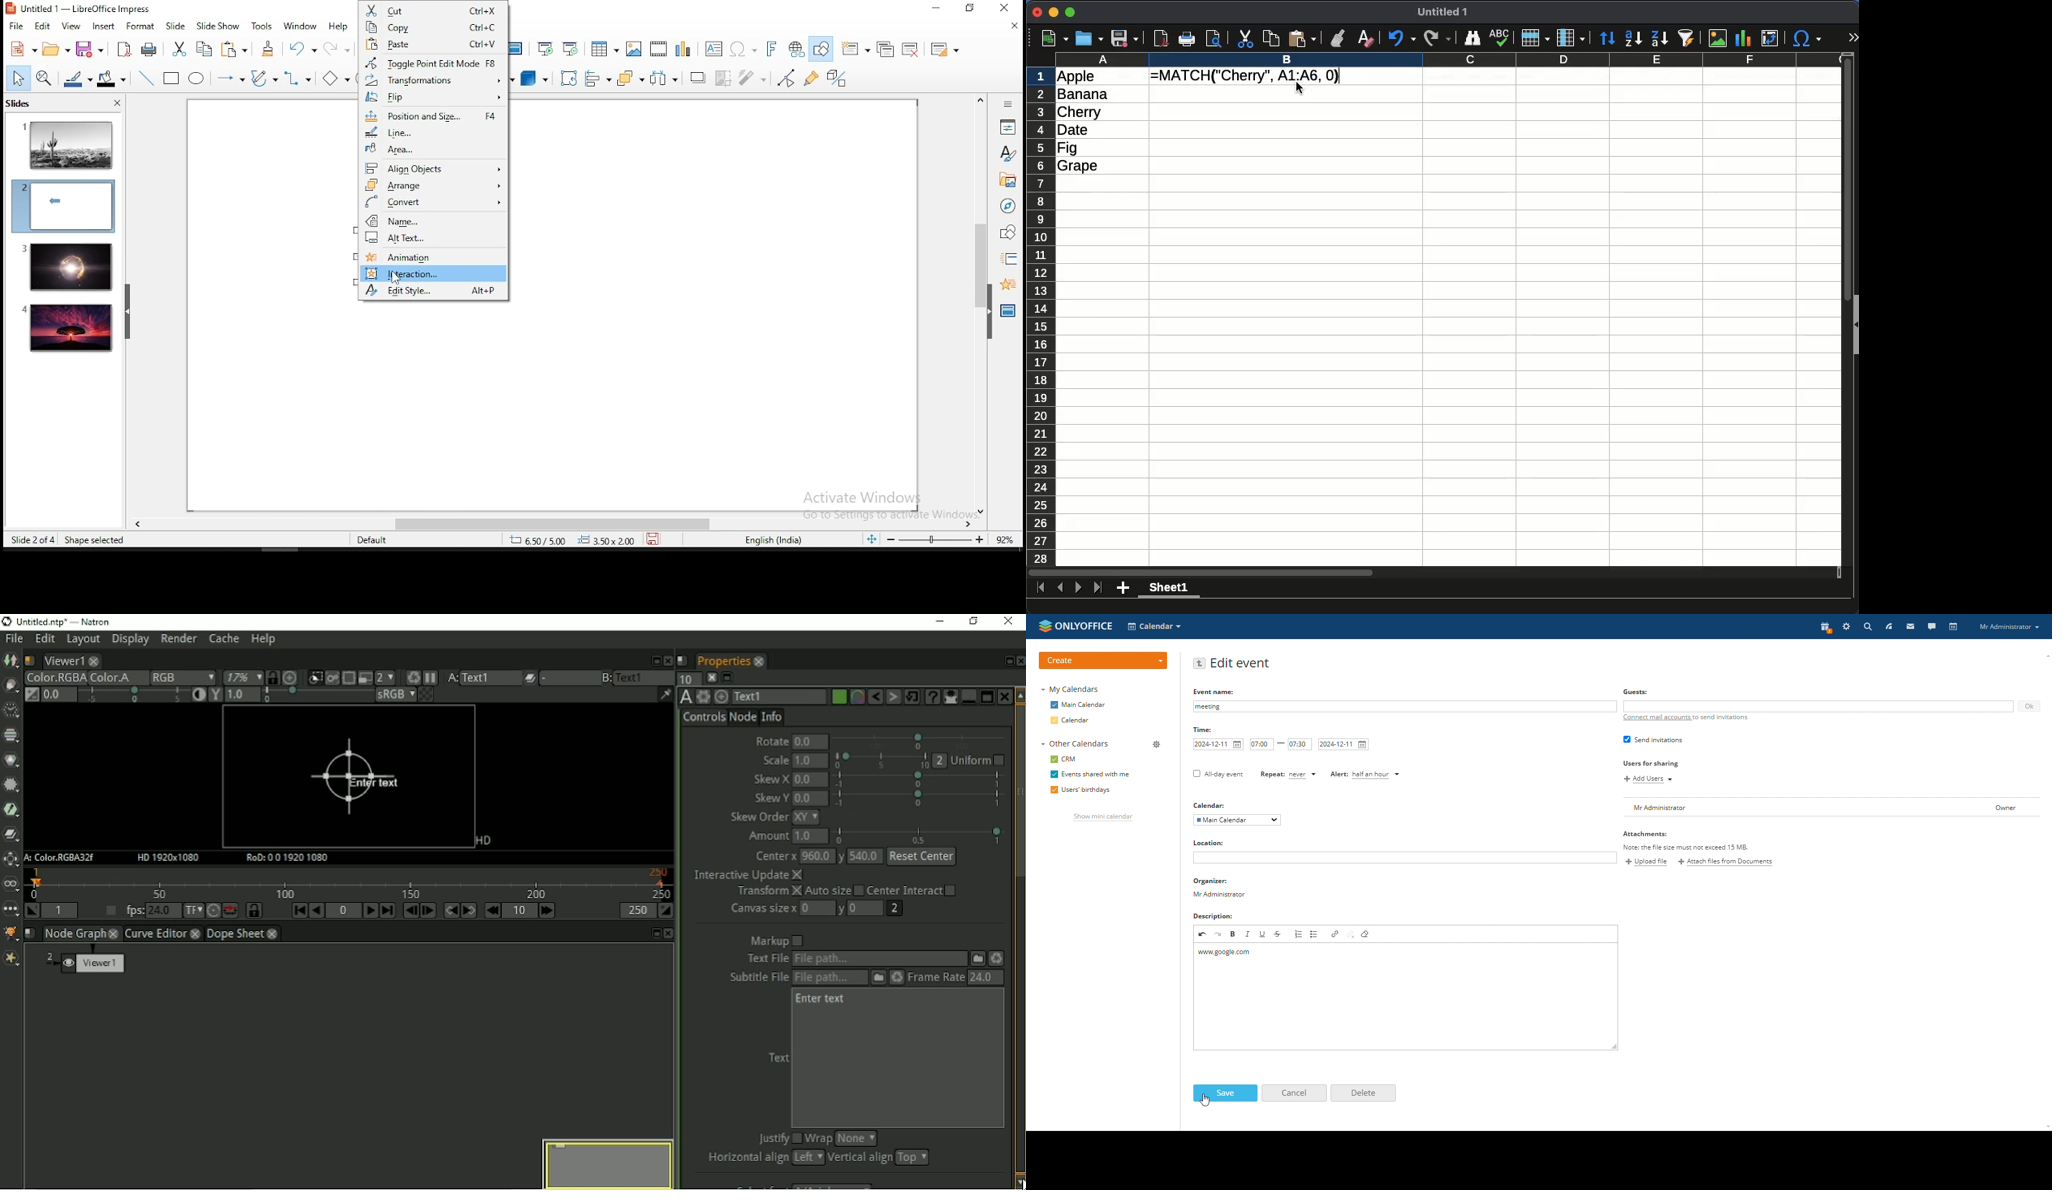 The width and height of the screenshot is (2072, 1204). Describe the element at coordinates (1008, 182) in the screenshot. I see `gallery` at that location.